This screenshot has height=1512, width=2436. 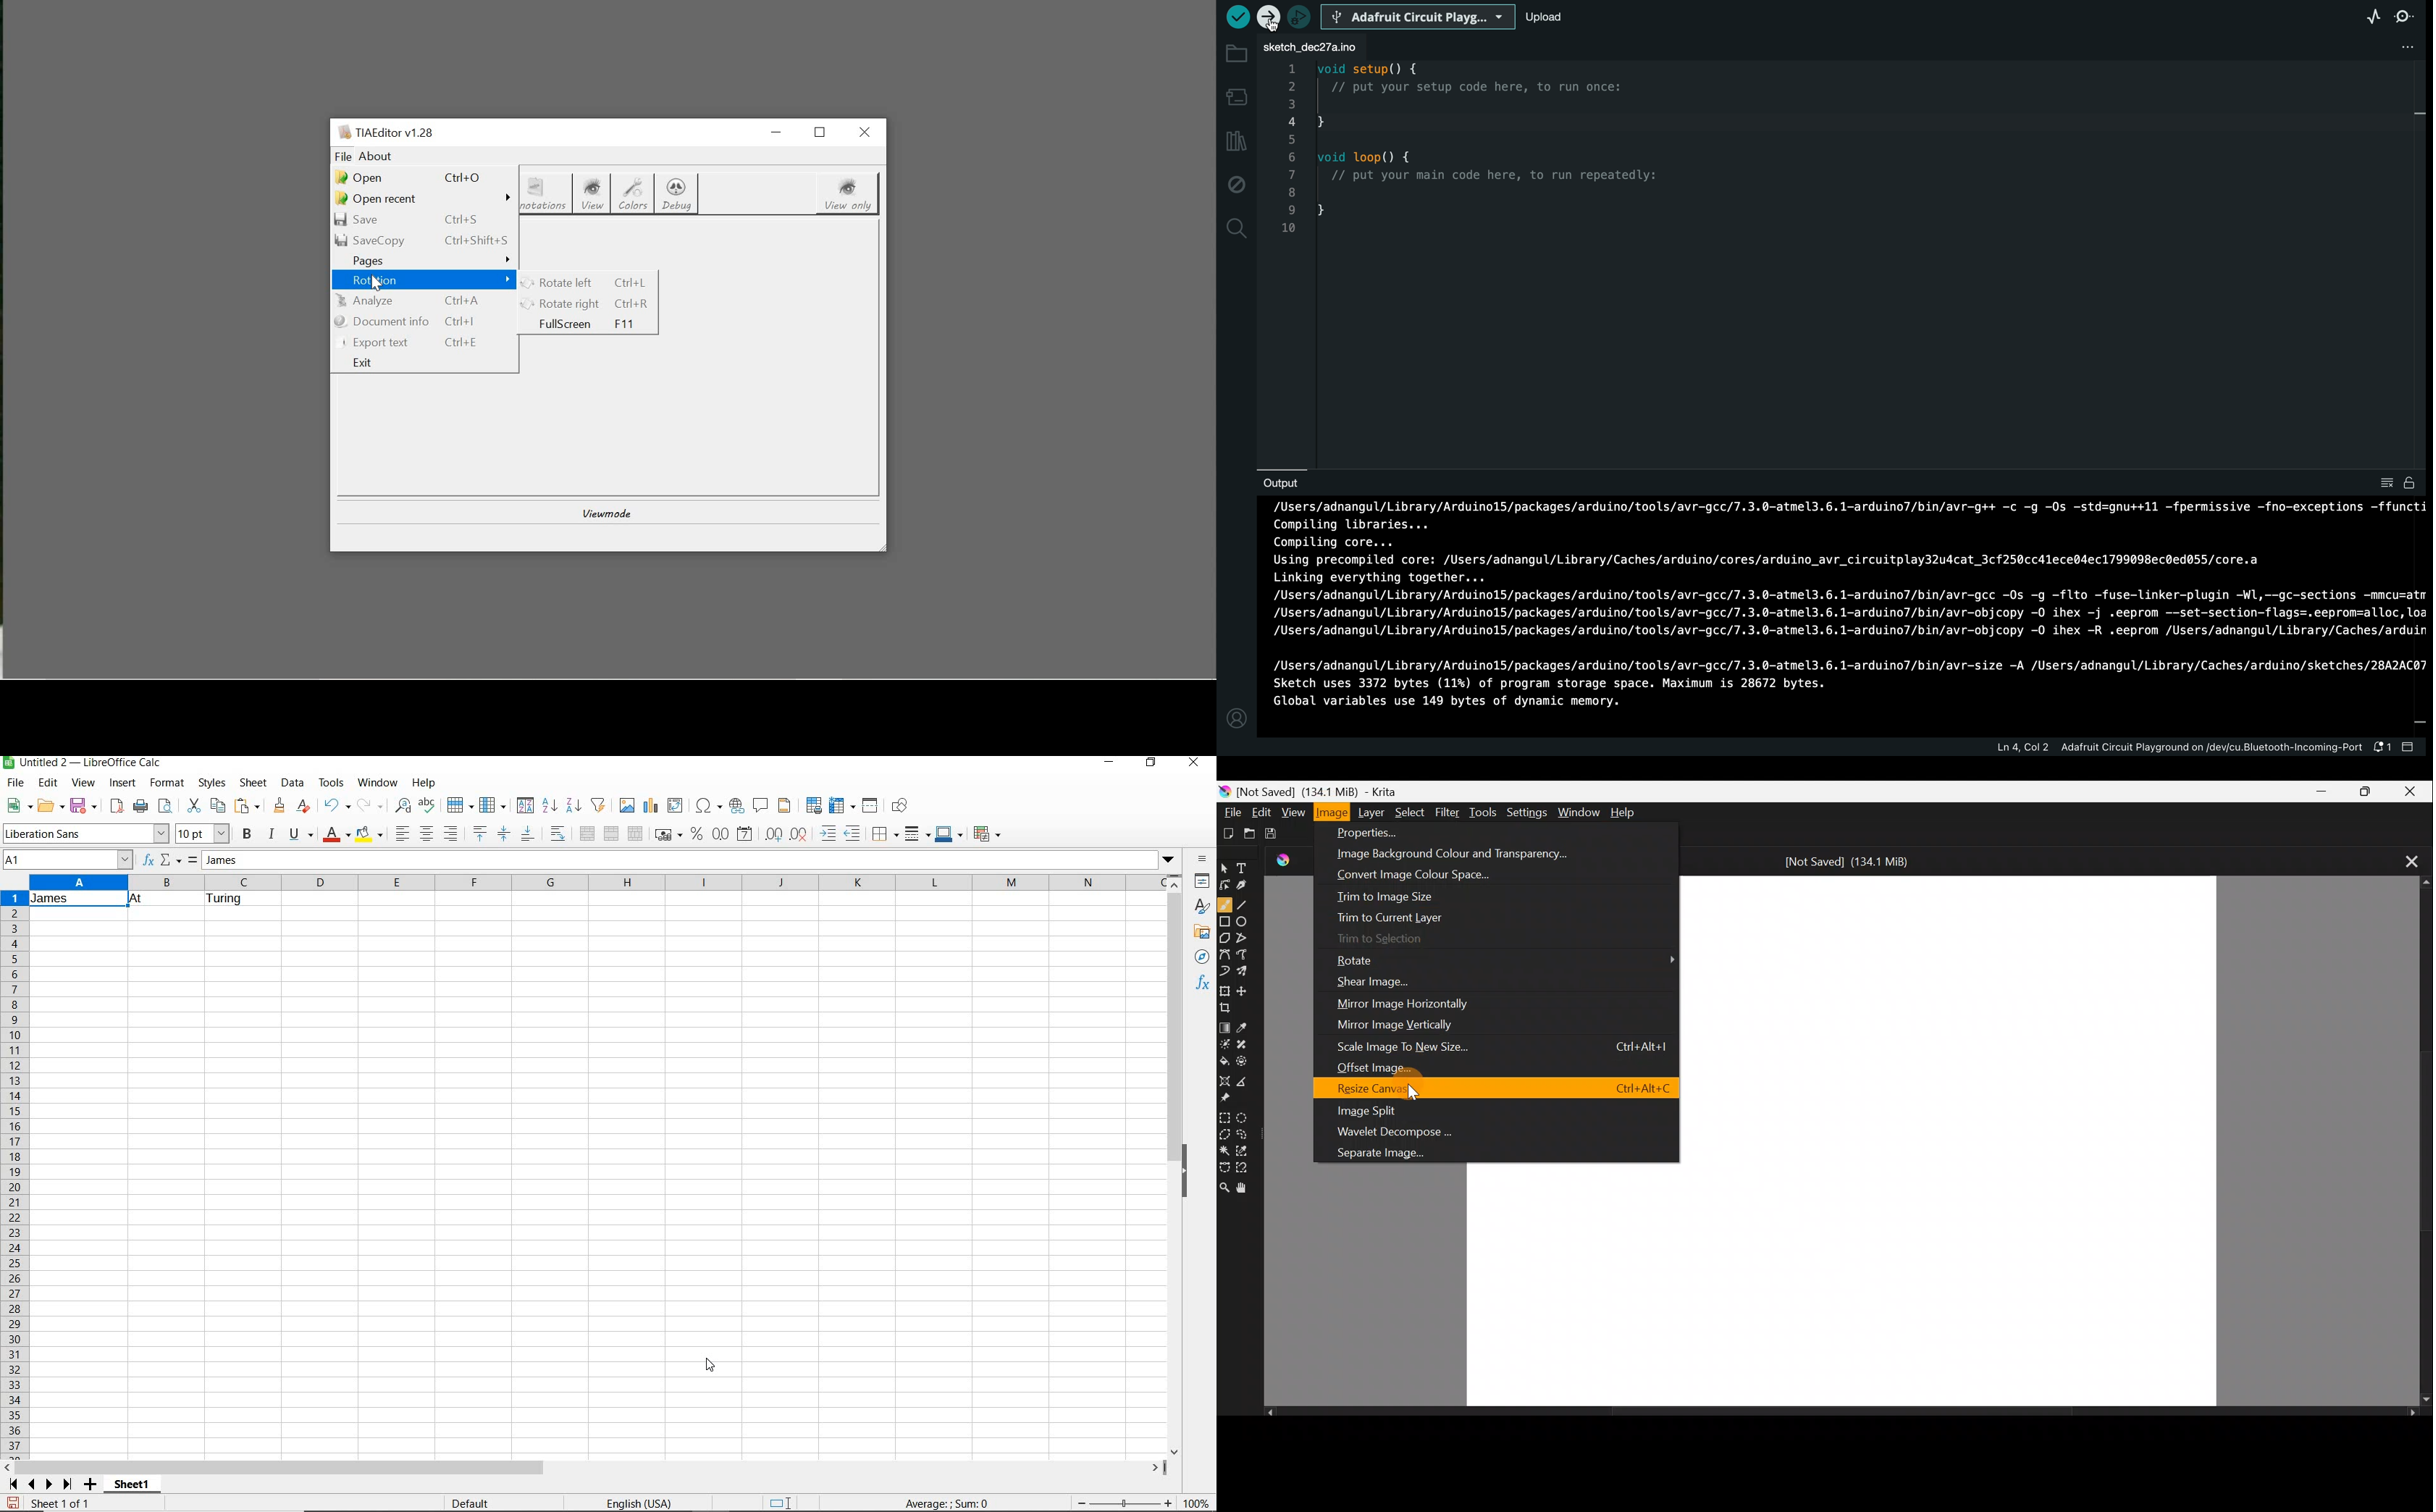 I want to click on split window, so click(x=871, y=806).